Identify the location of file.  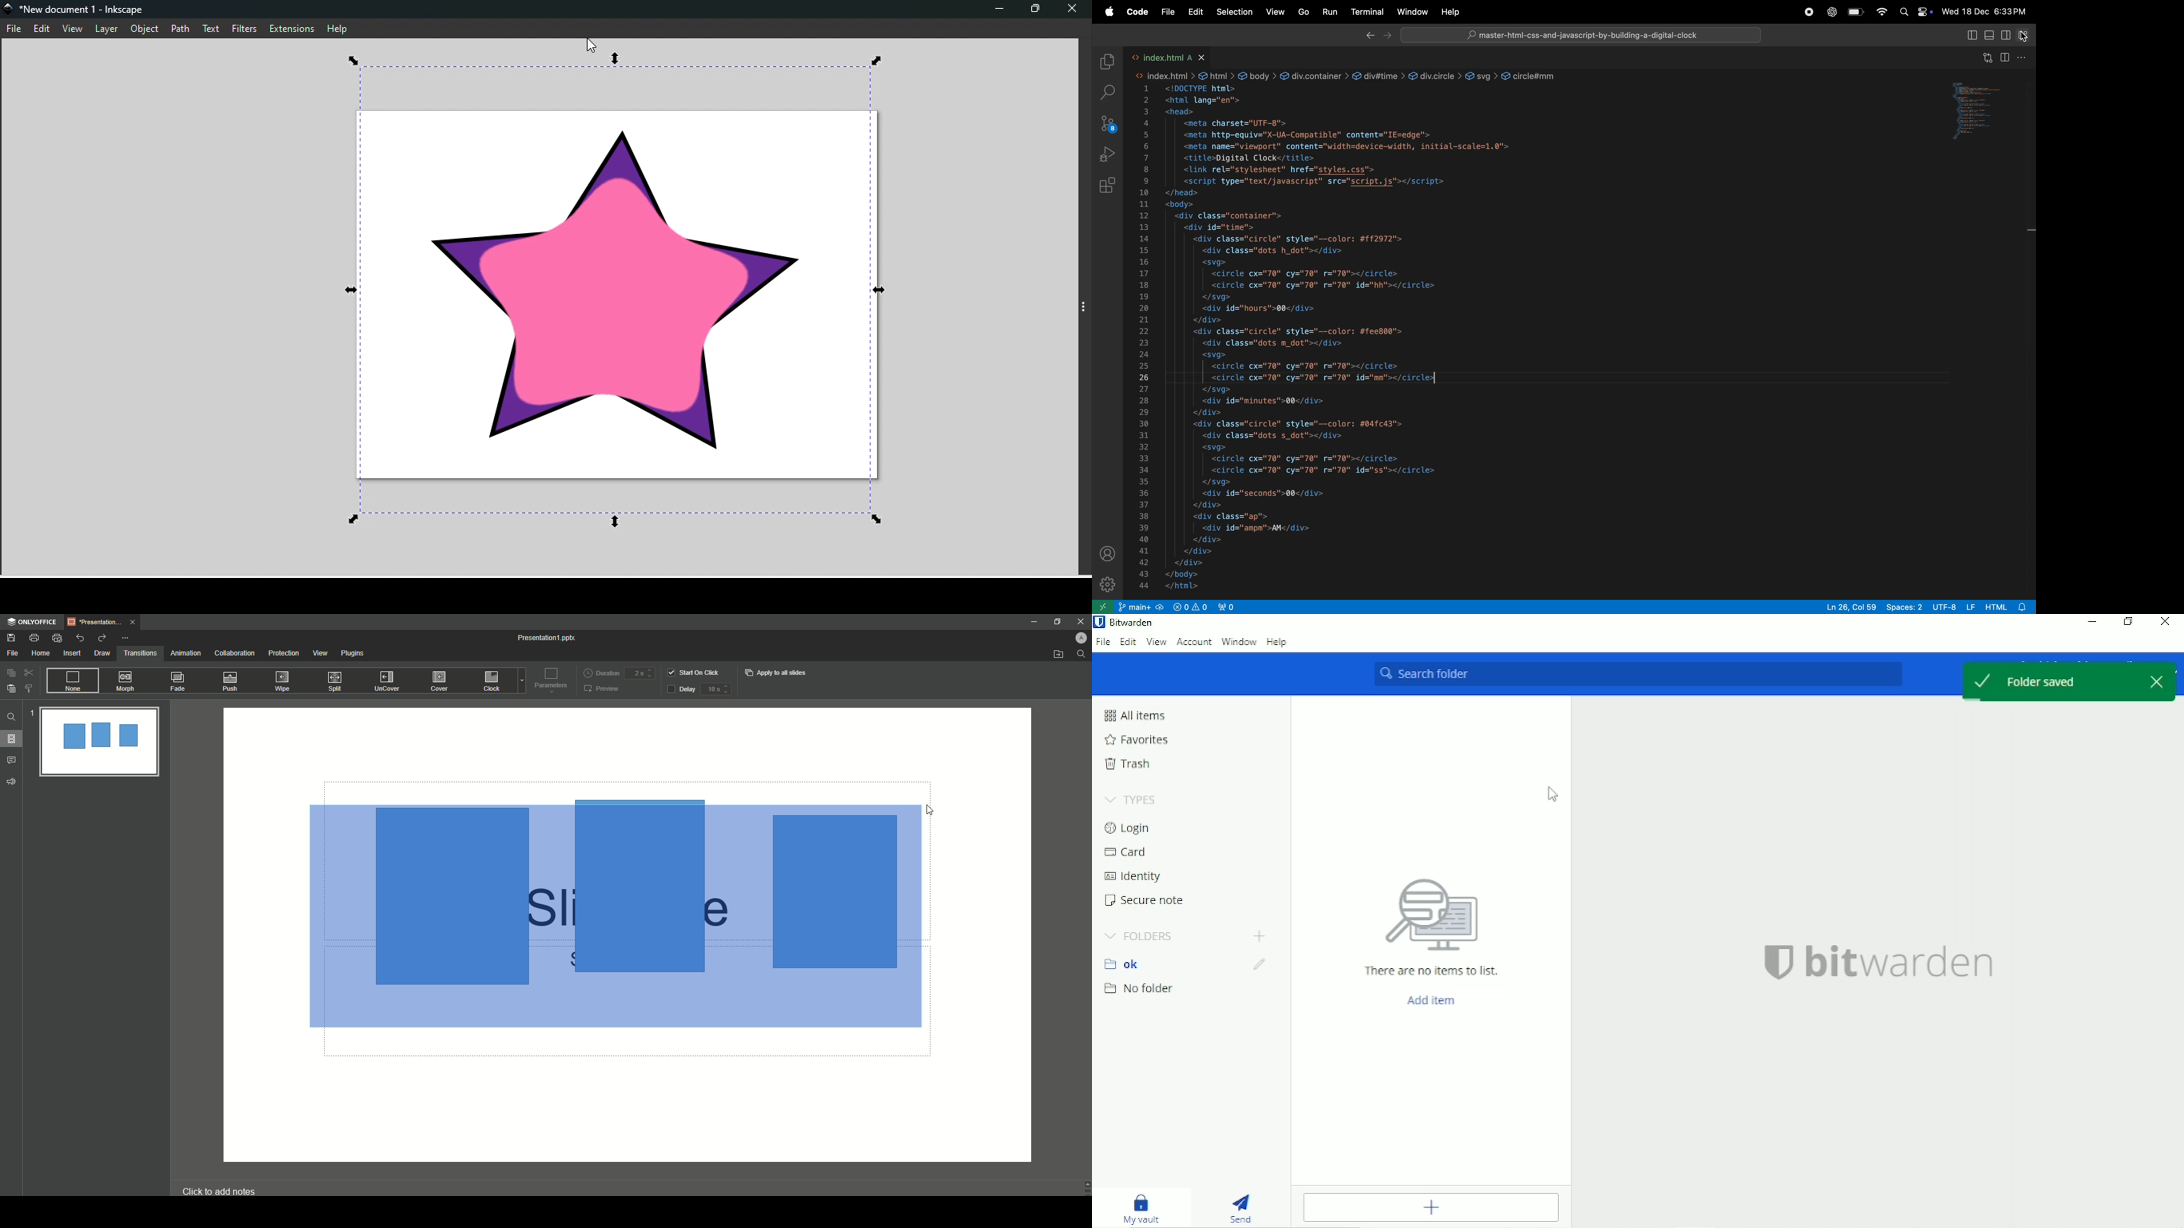
(1167, 12).